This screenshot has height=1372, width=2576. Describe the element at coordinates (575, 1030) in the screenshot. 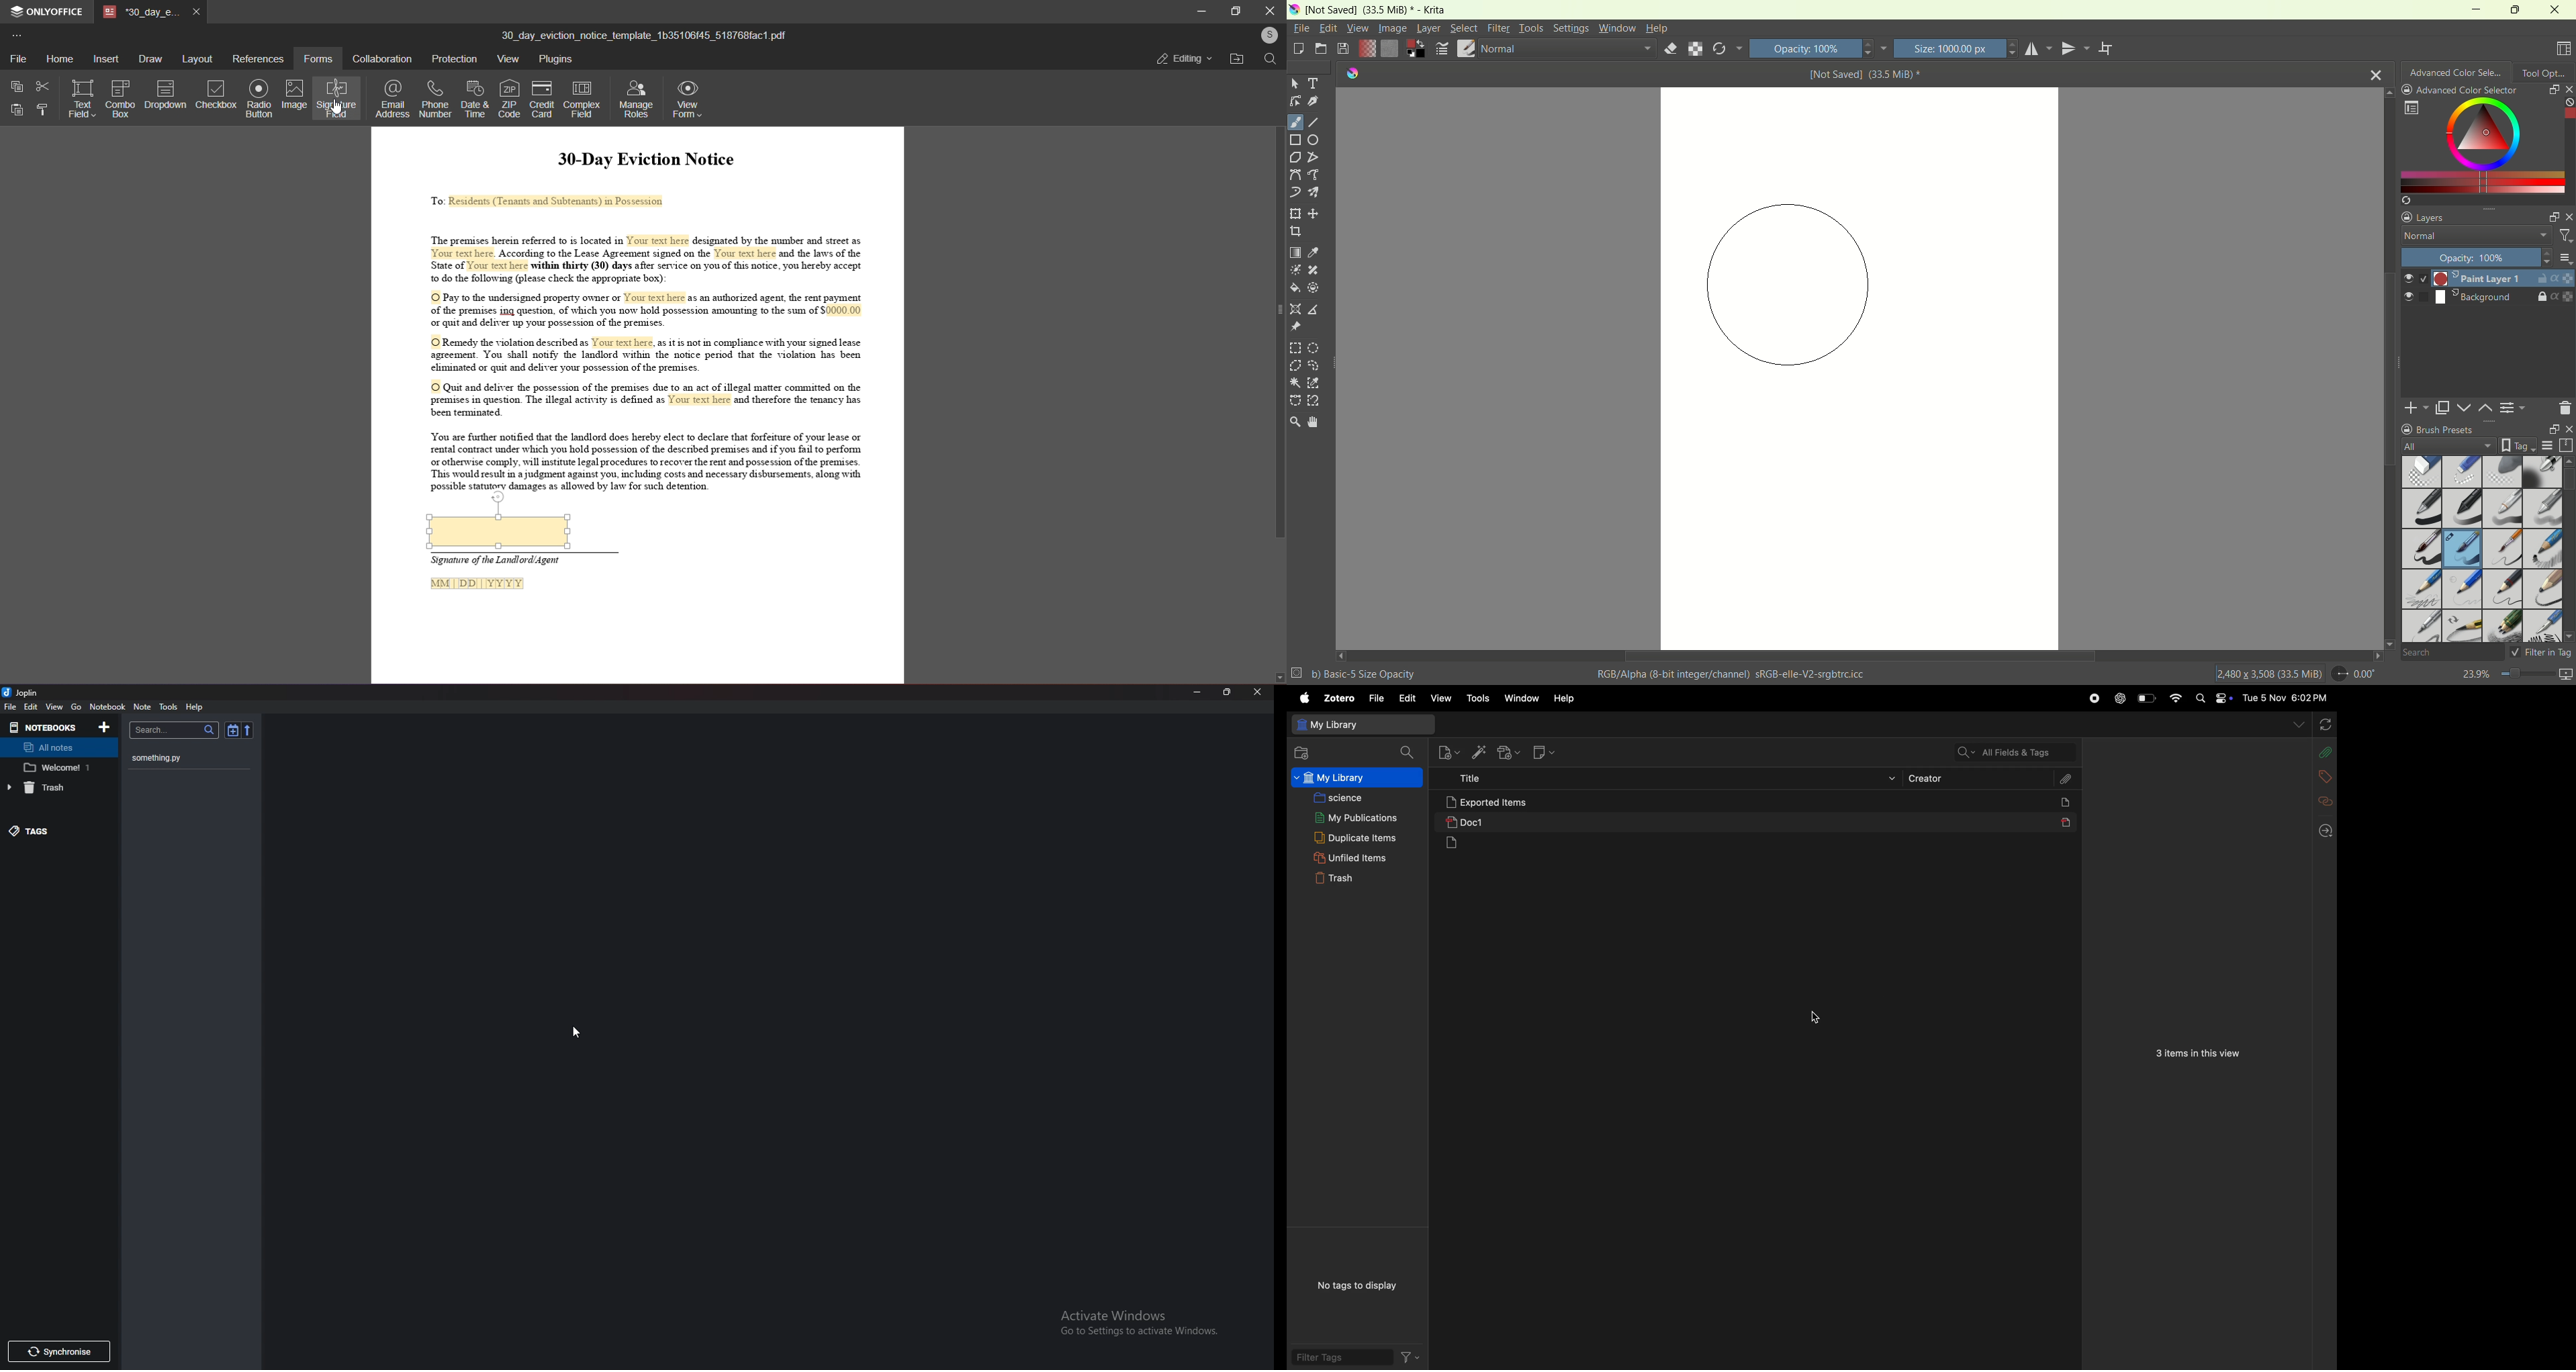

I see `Cursor` at that location.